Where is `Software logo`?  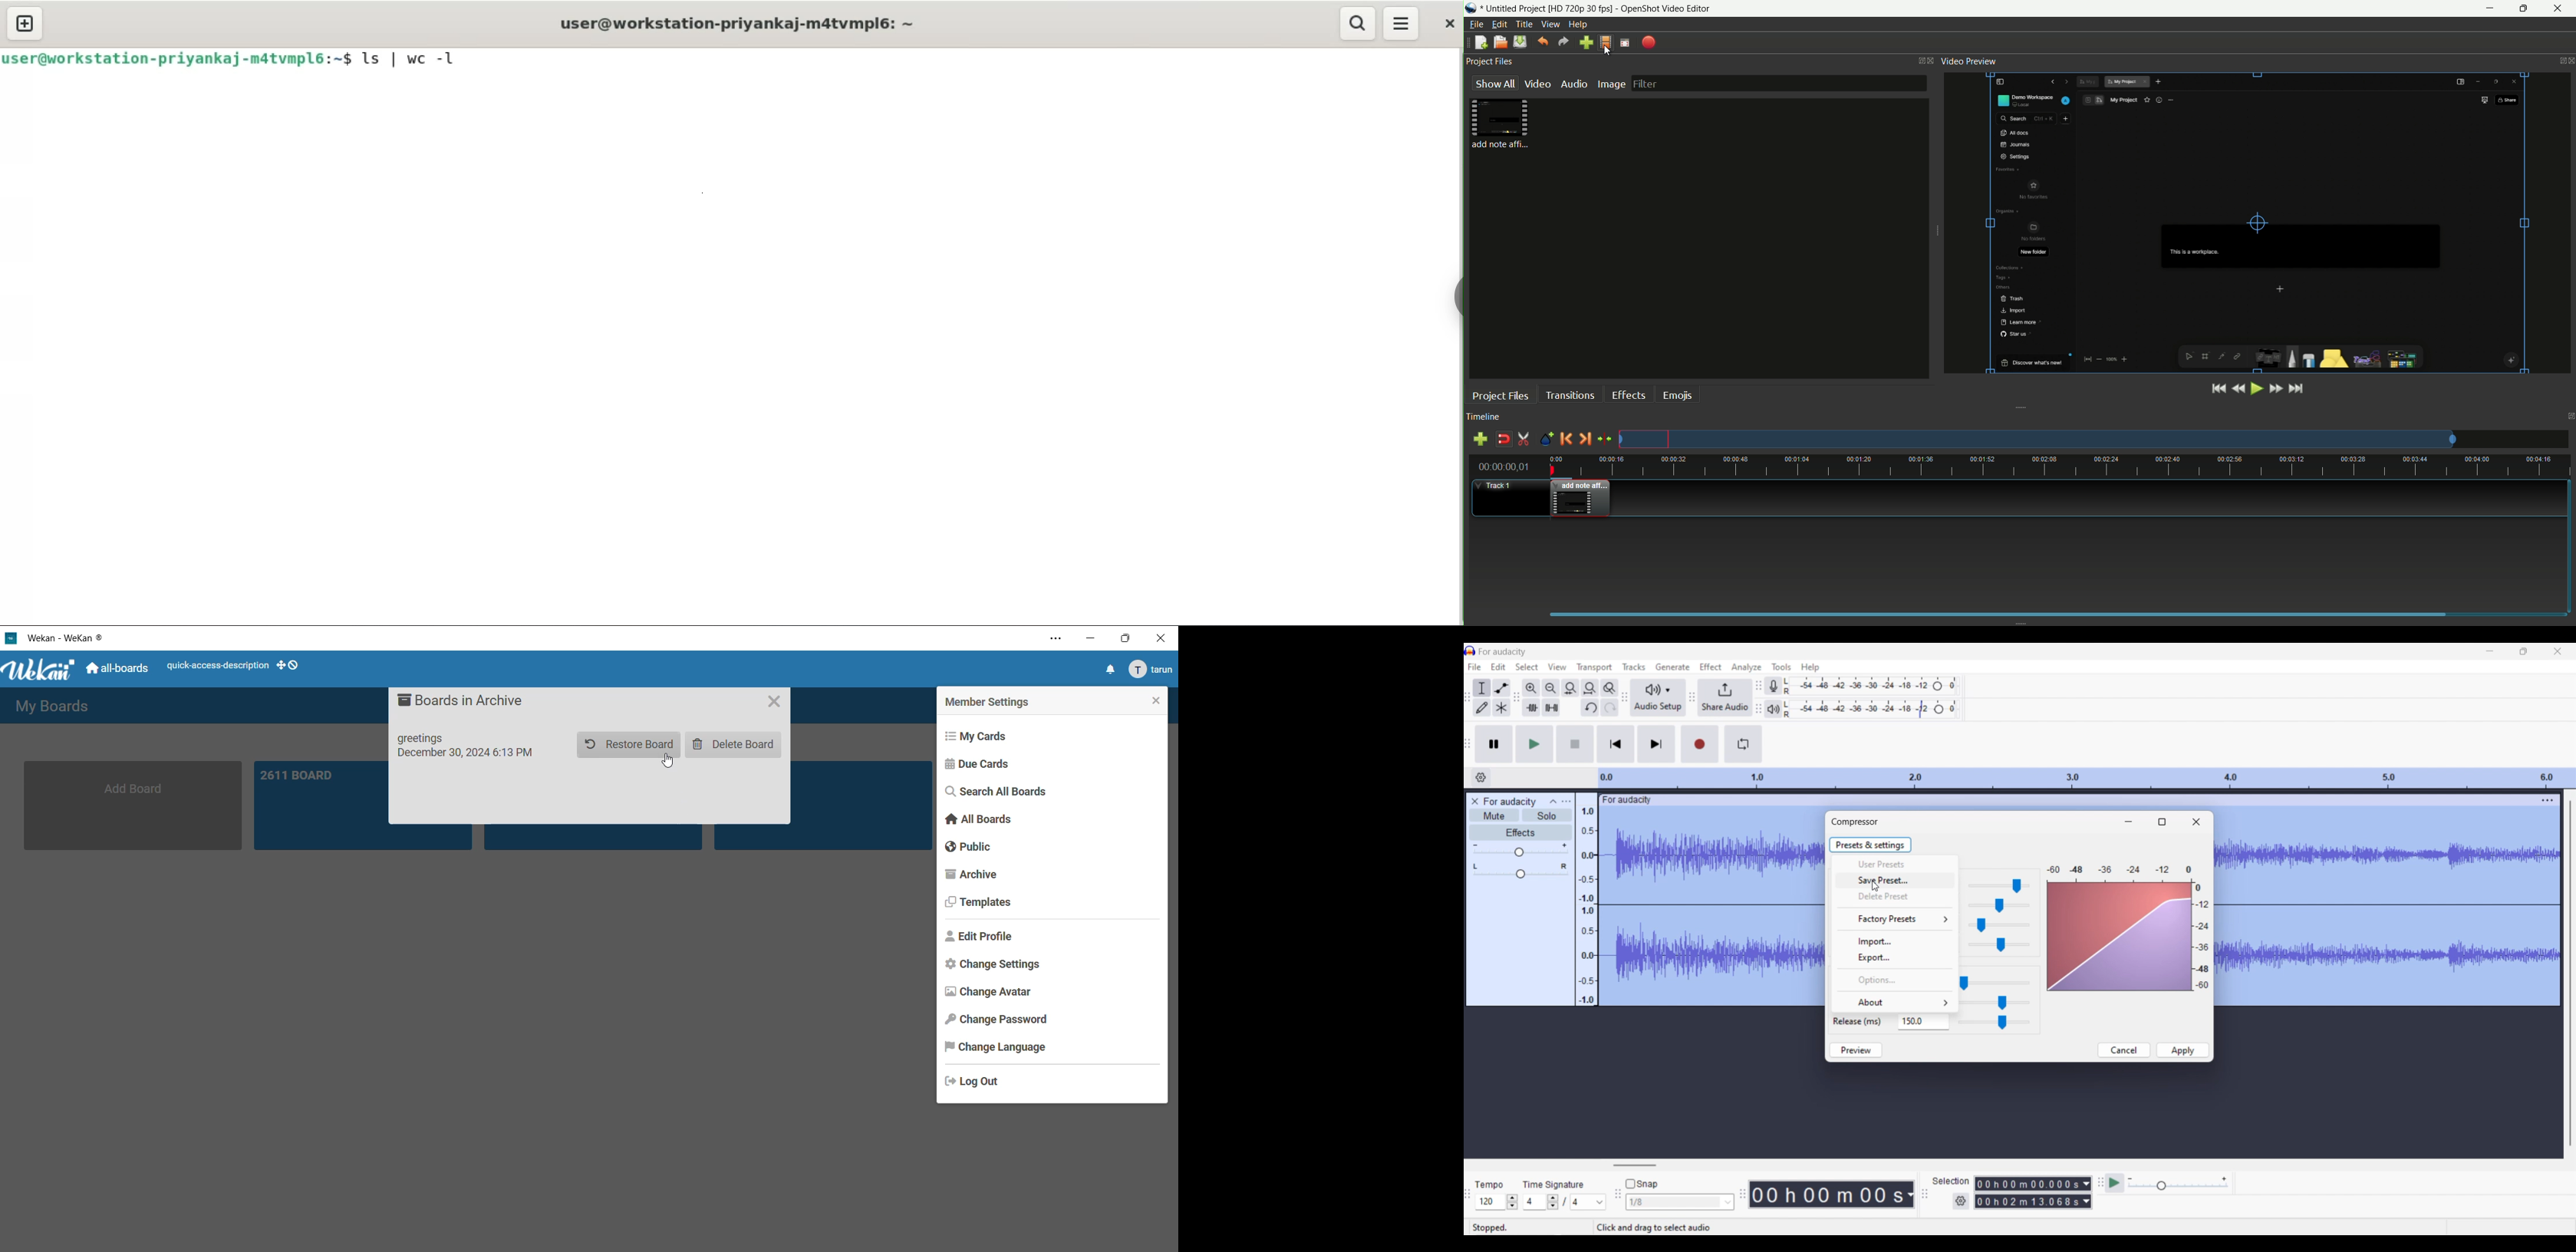
Software logo is located at coordinates (1470, 651).